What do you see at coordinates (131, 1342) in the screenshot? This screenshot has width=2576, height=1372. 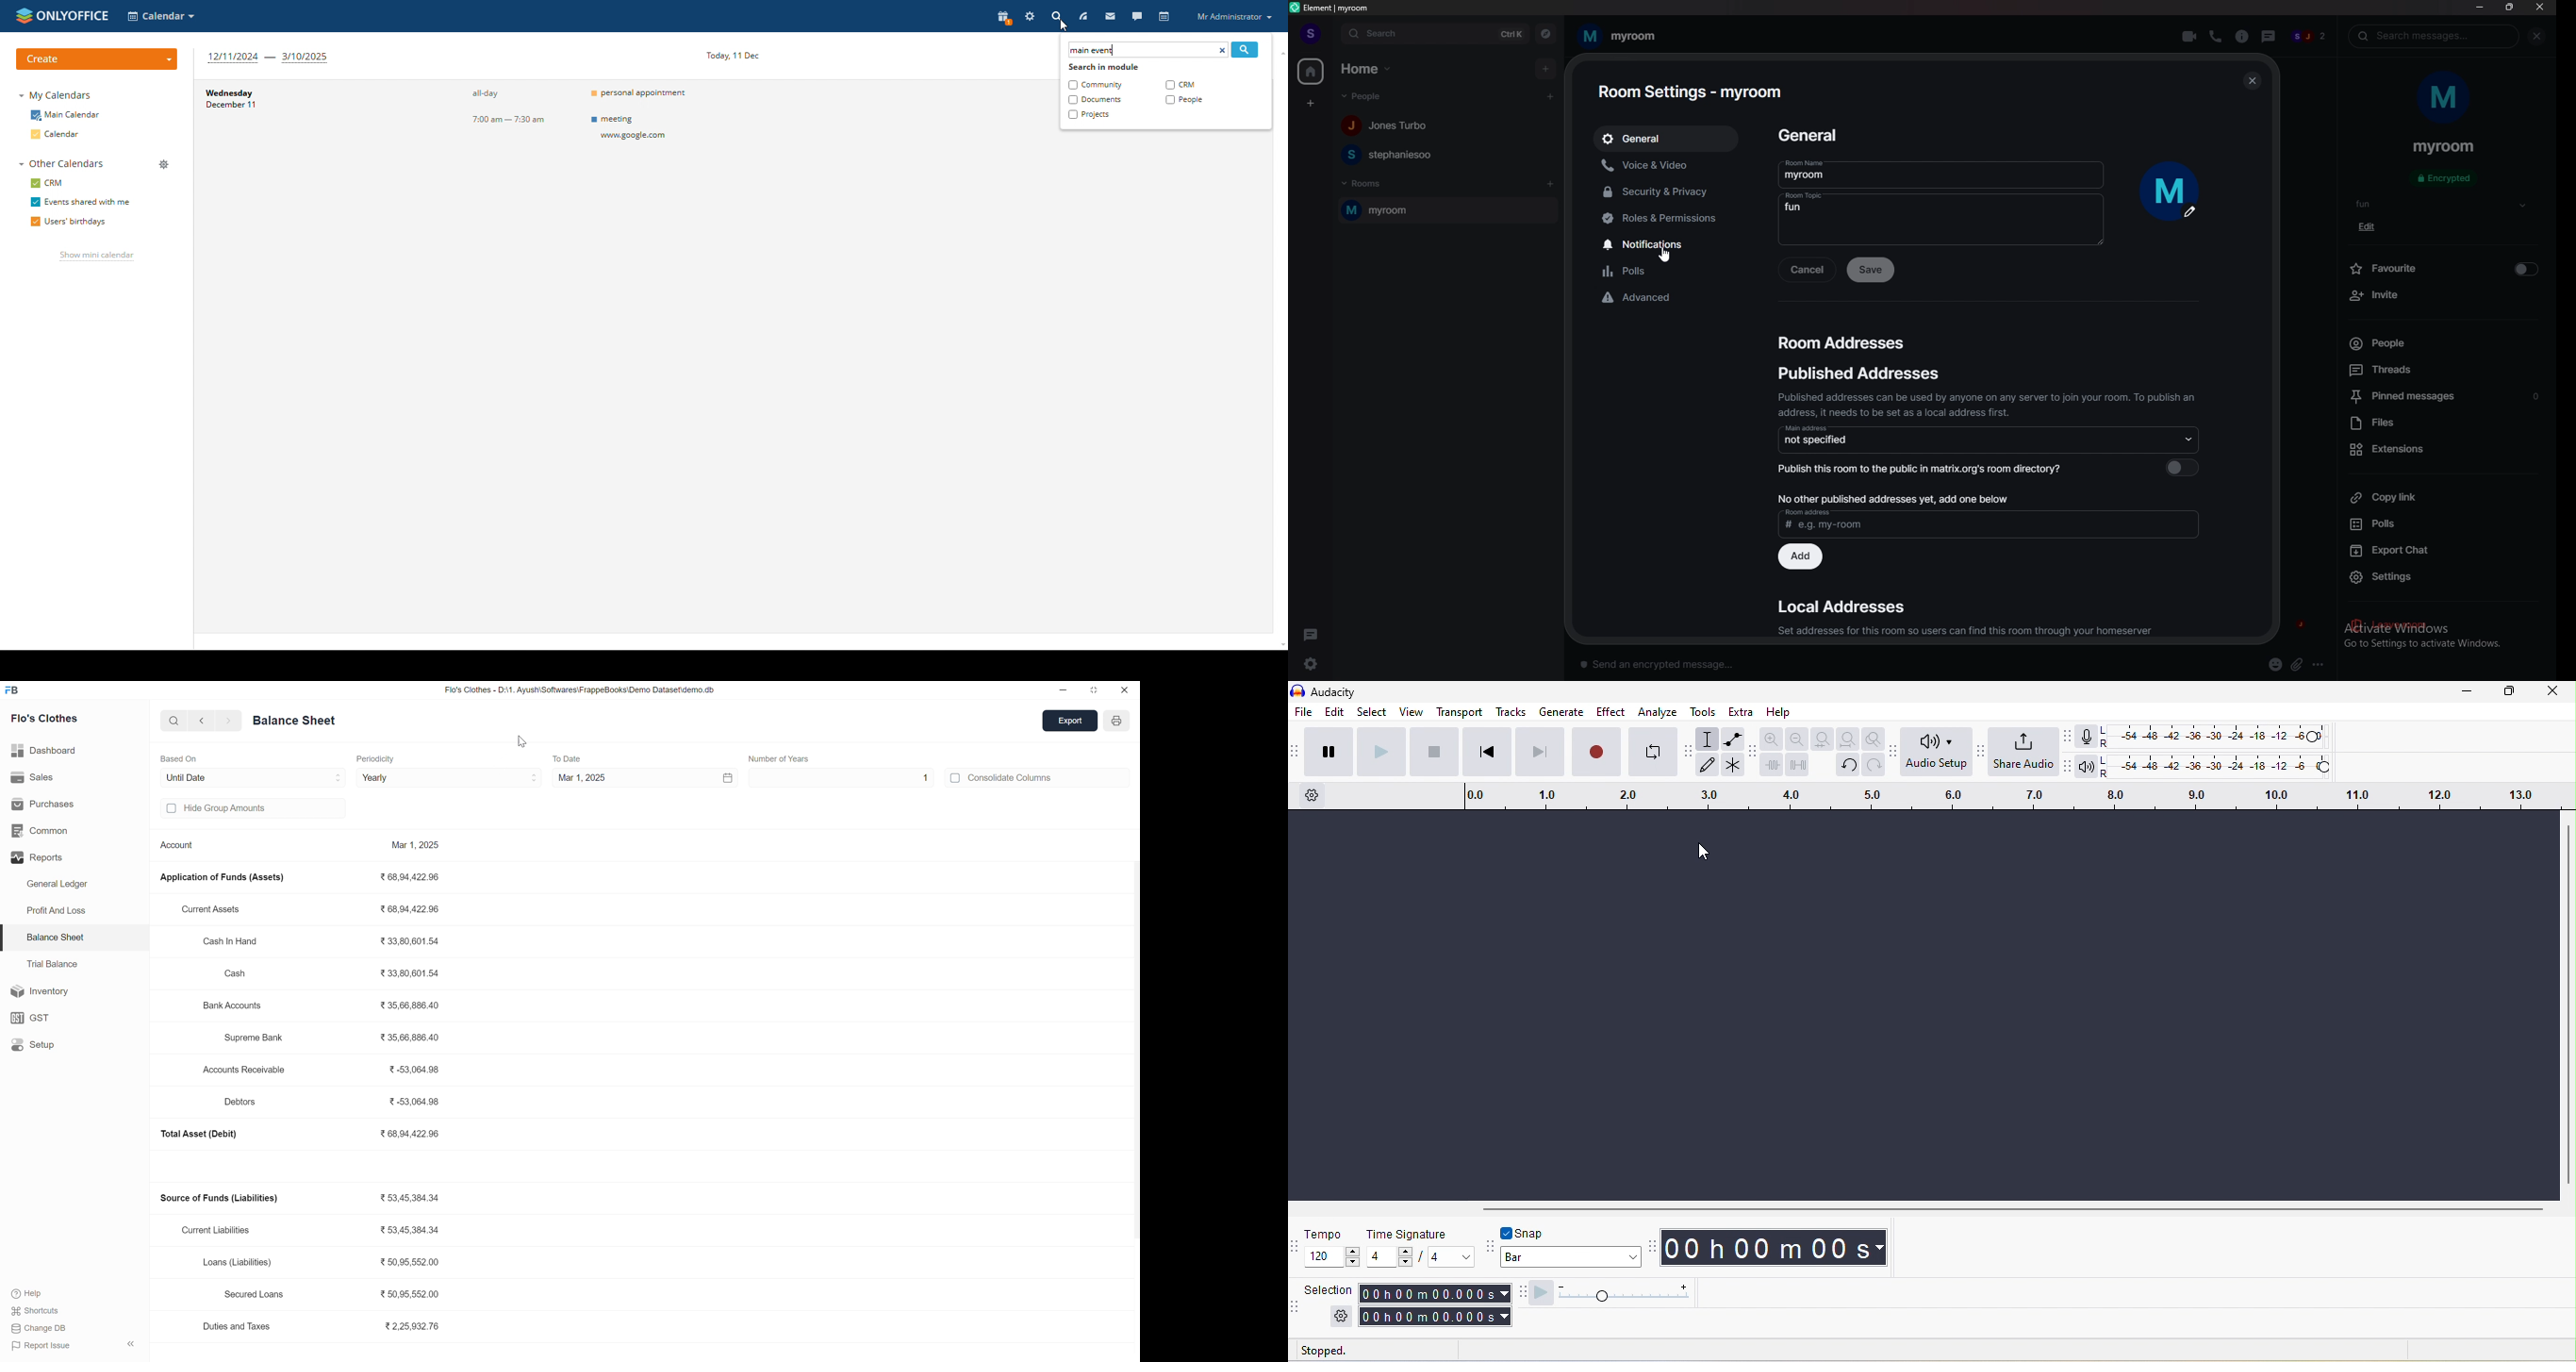 I see `expand` at bounding box center [131, 1342].